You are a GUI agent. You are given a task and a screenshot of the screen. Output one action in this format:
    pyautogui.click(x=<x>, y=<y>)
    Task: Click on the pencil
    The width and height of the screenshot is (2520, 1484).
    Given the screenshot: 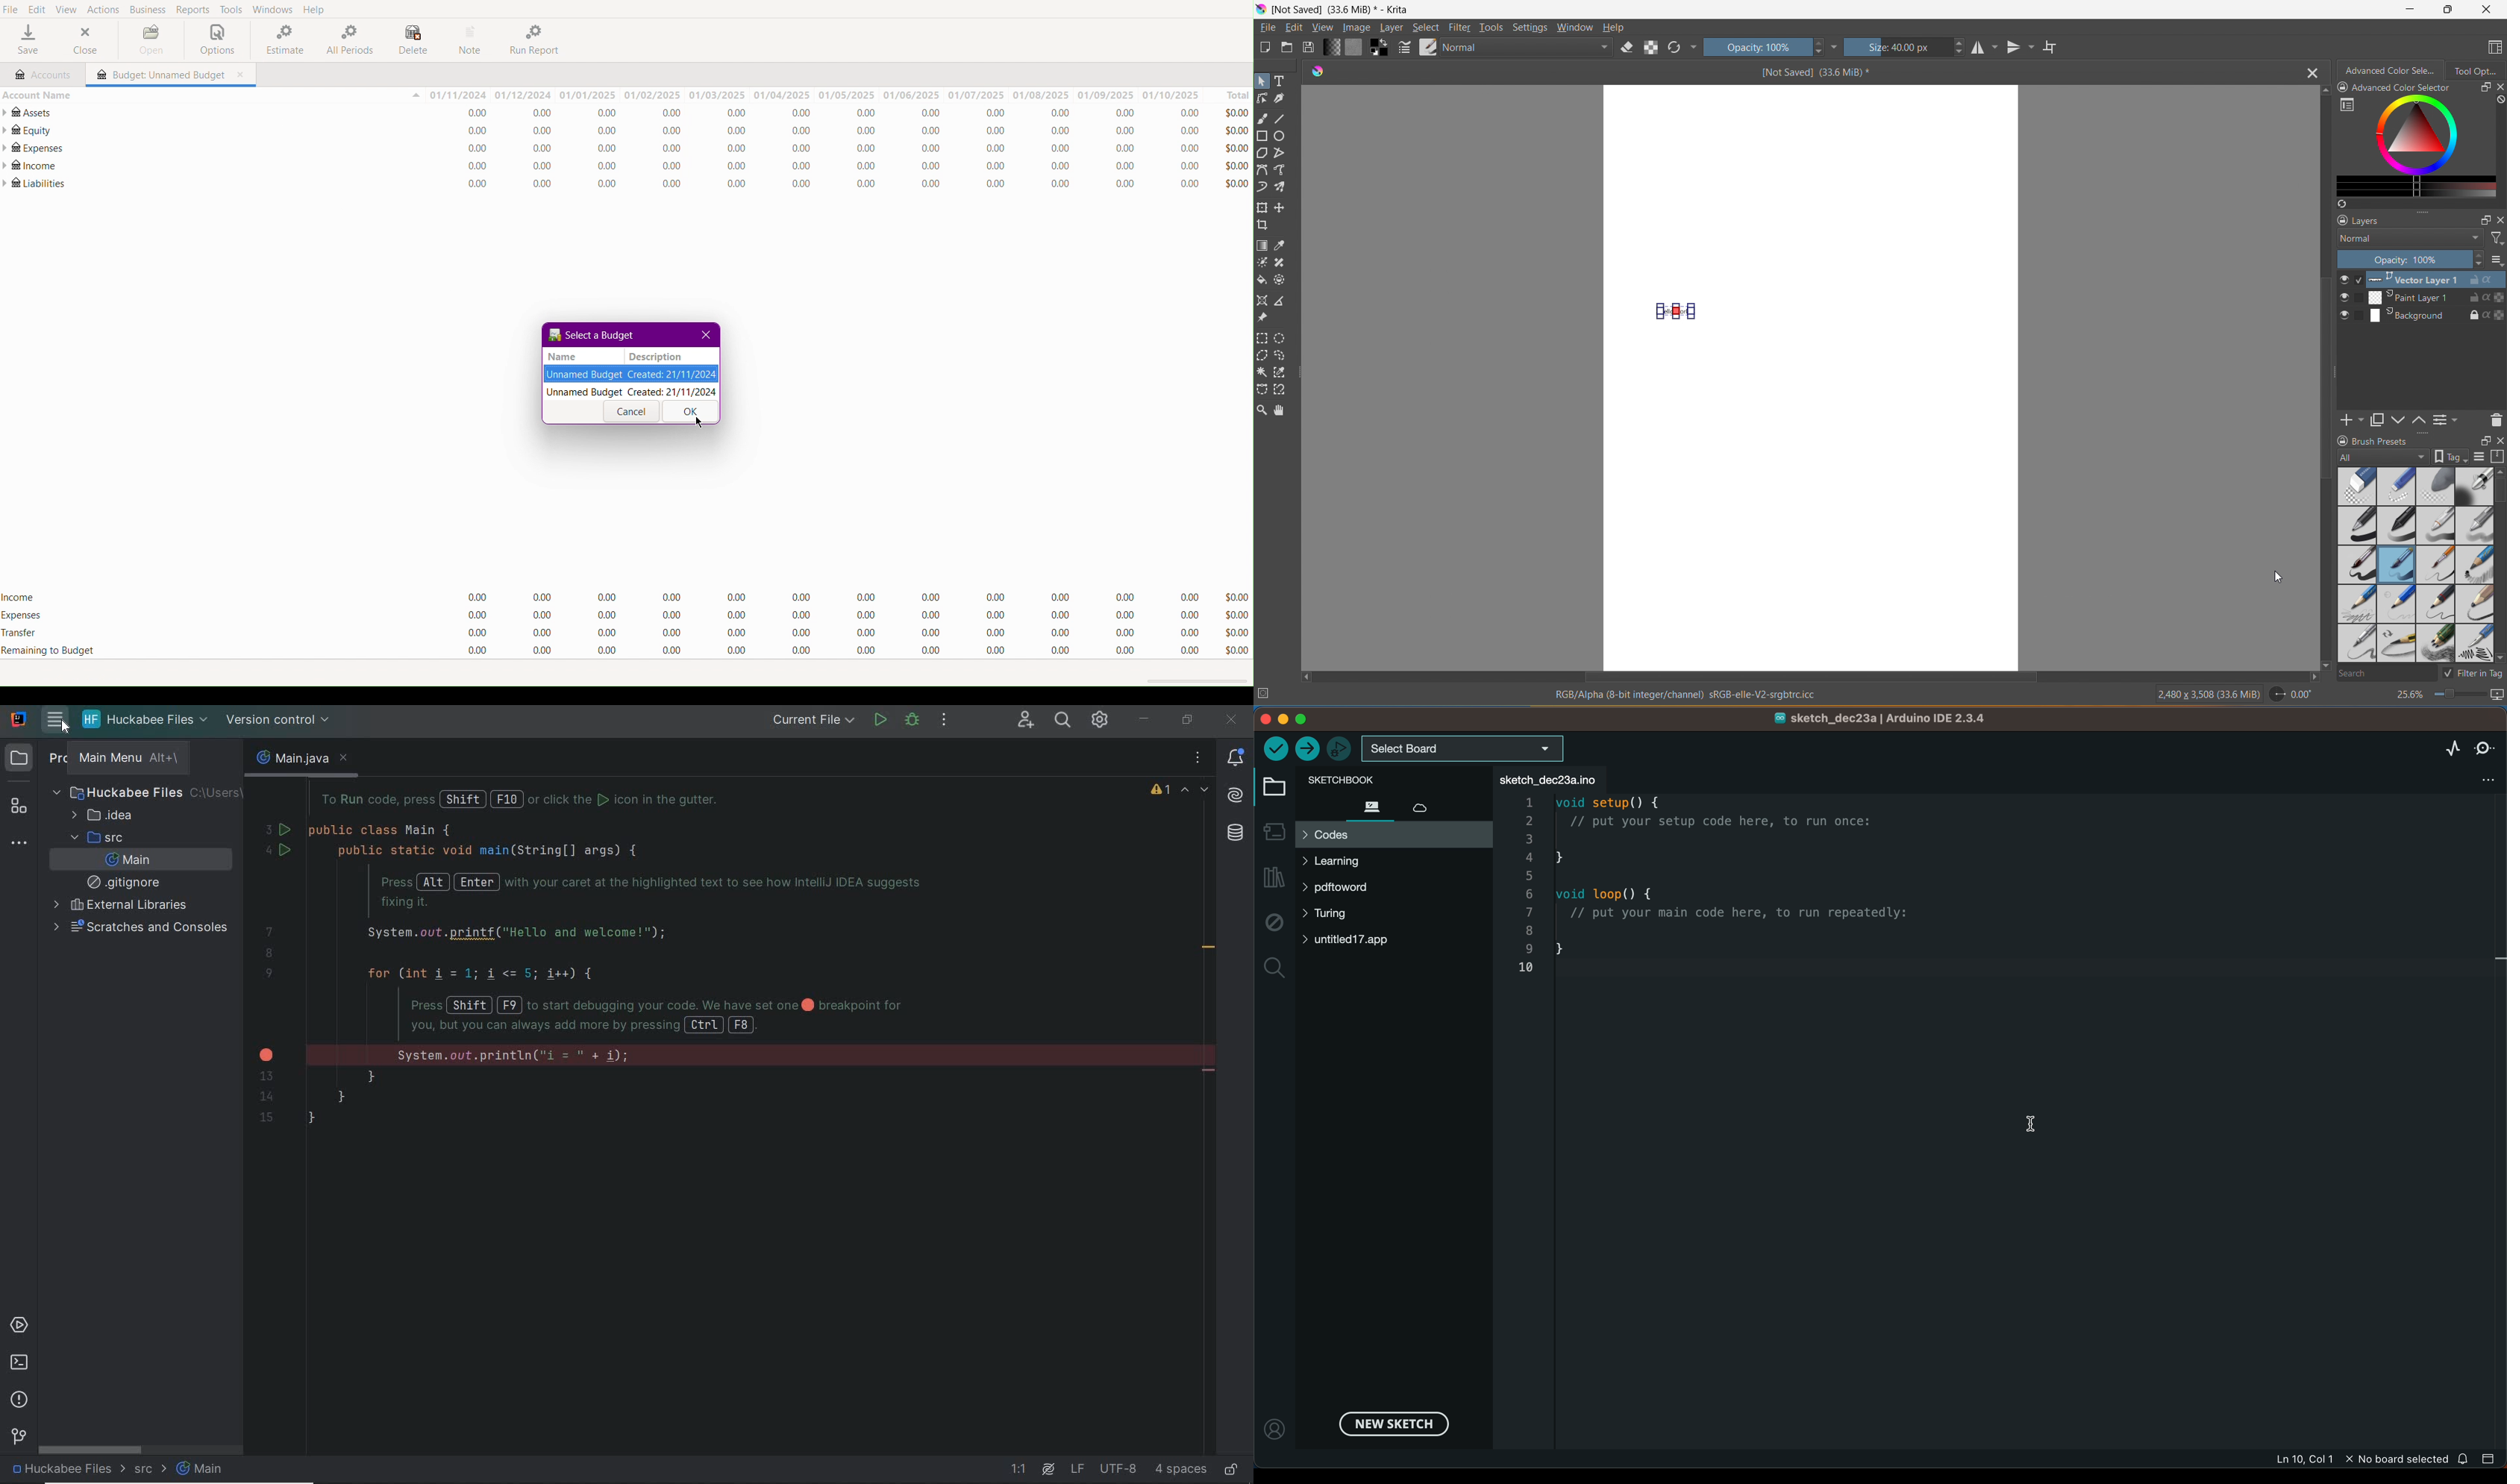 What is the action you would take?
    pyautogui.click(x=2354, y=643)
    